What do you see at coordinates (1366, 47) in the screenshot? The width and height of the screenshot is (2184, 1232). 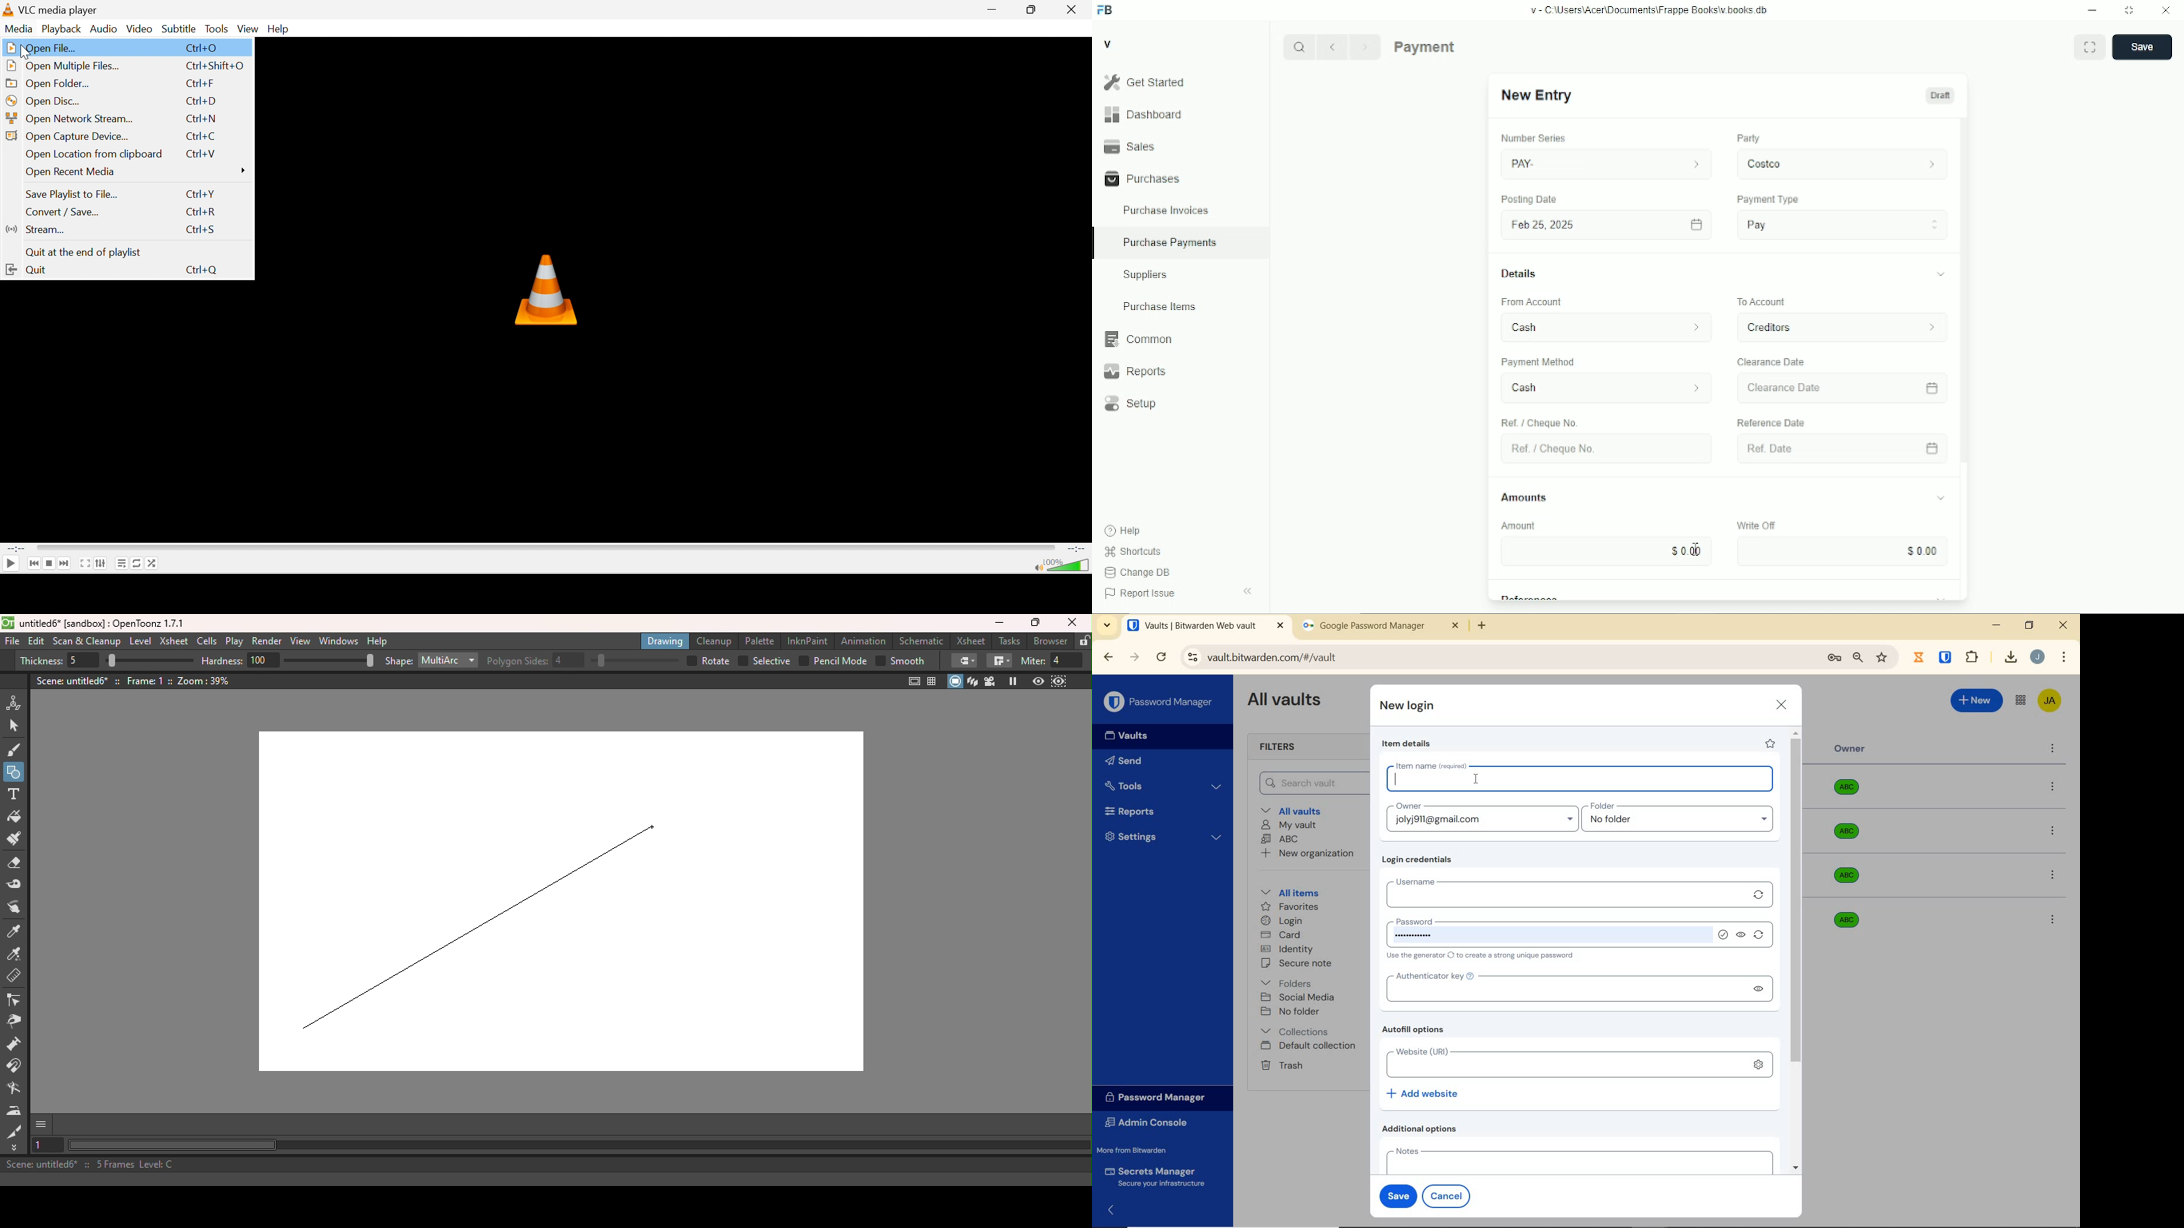 I see `Next` at bounding box center [1366, 47].